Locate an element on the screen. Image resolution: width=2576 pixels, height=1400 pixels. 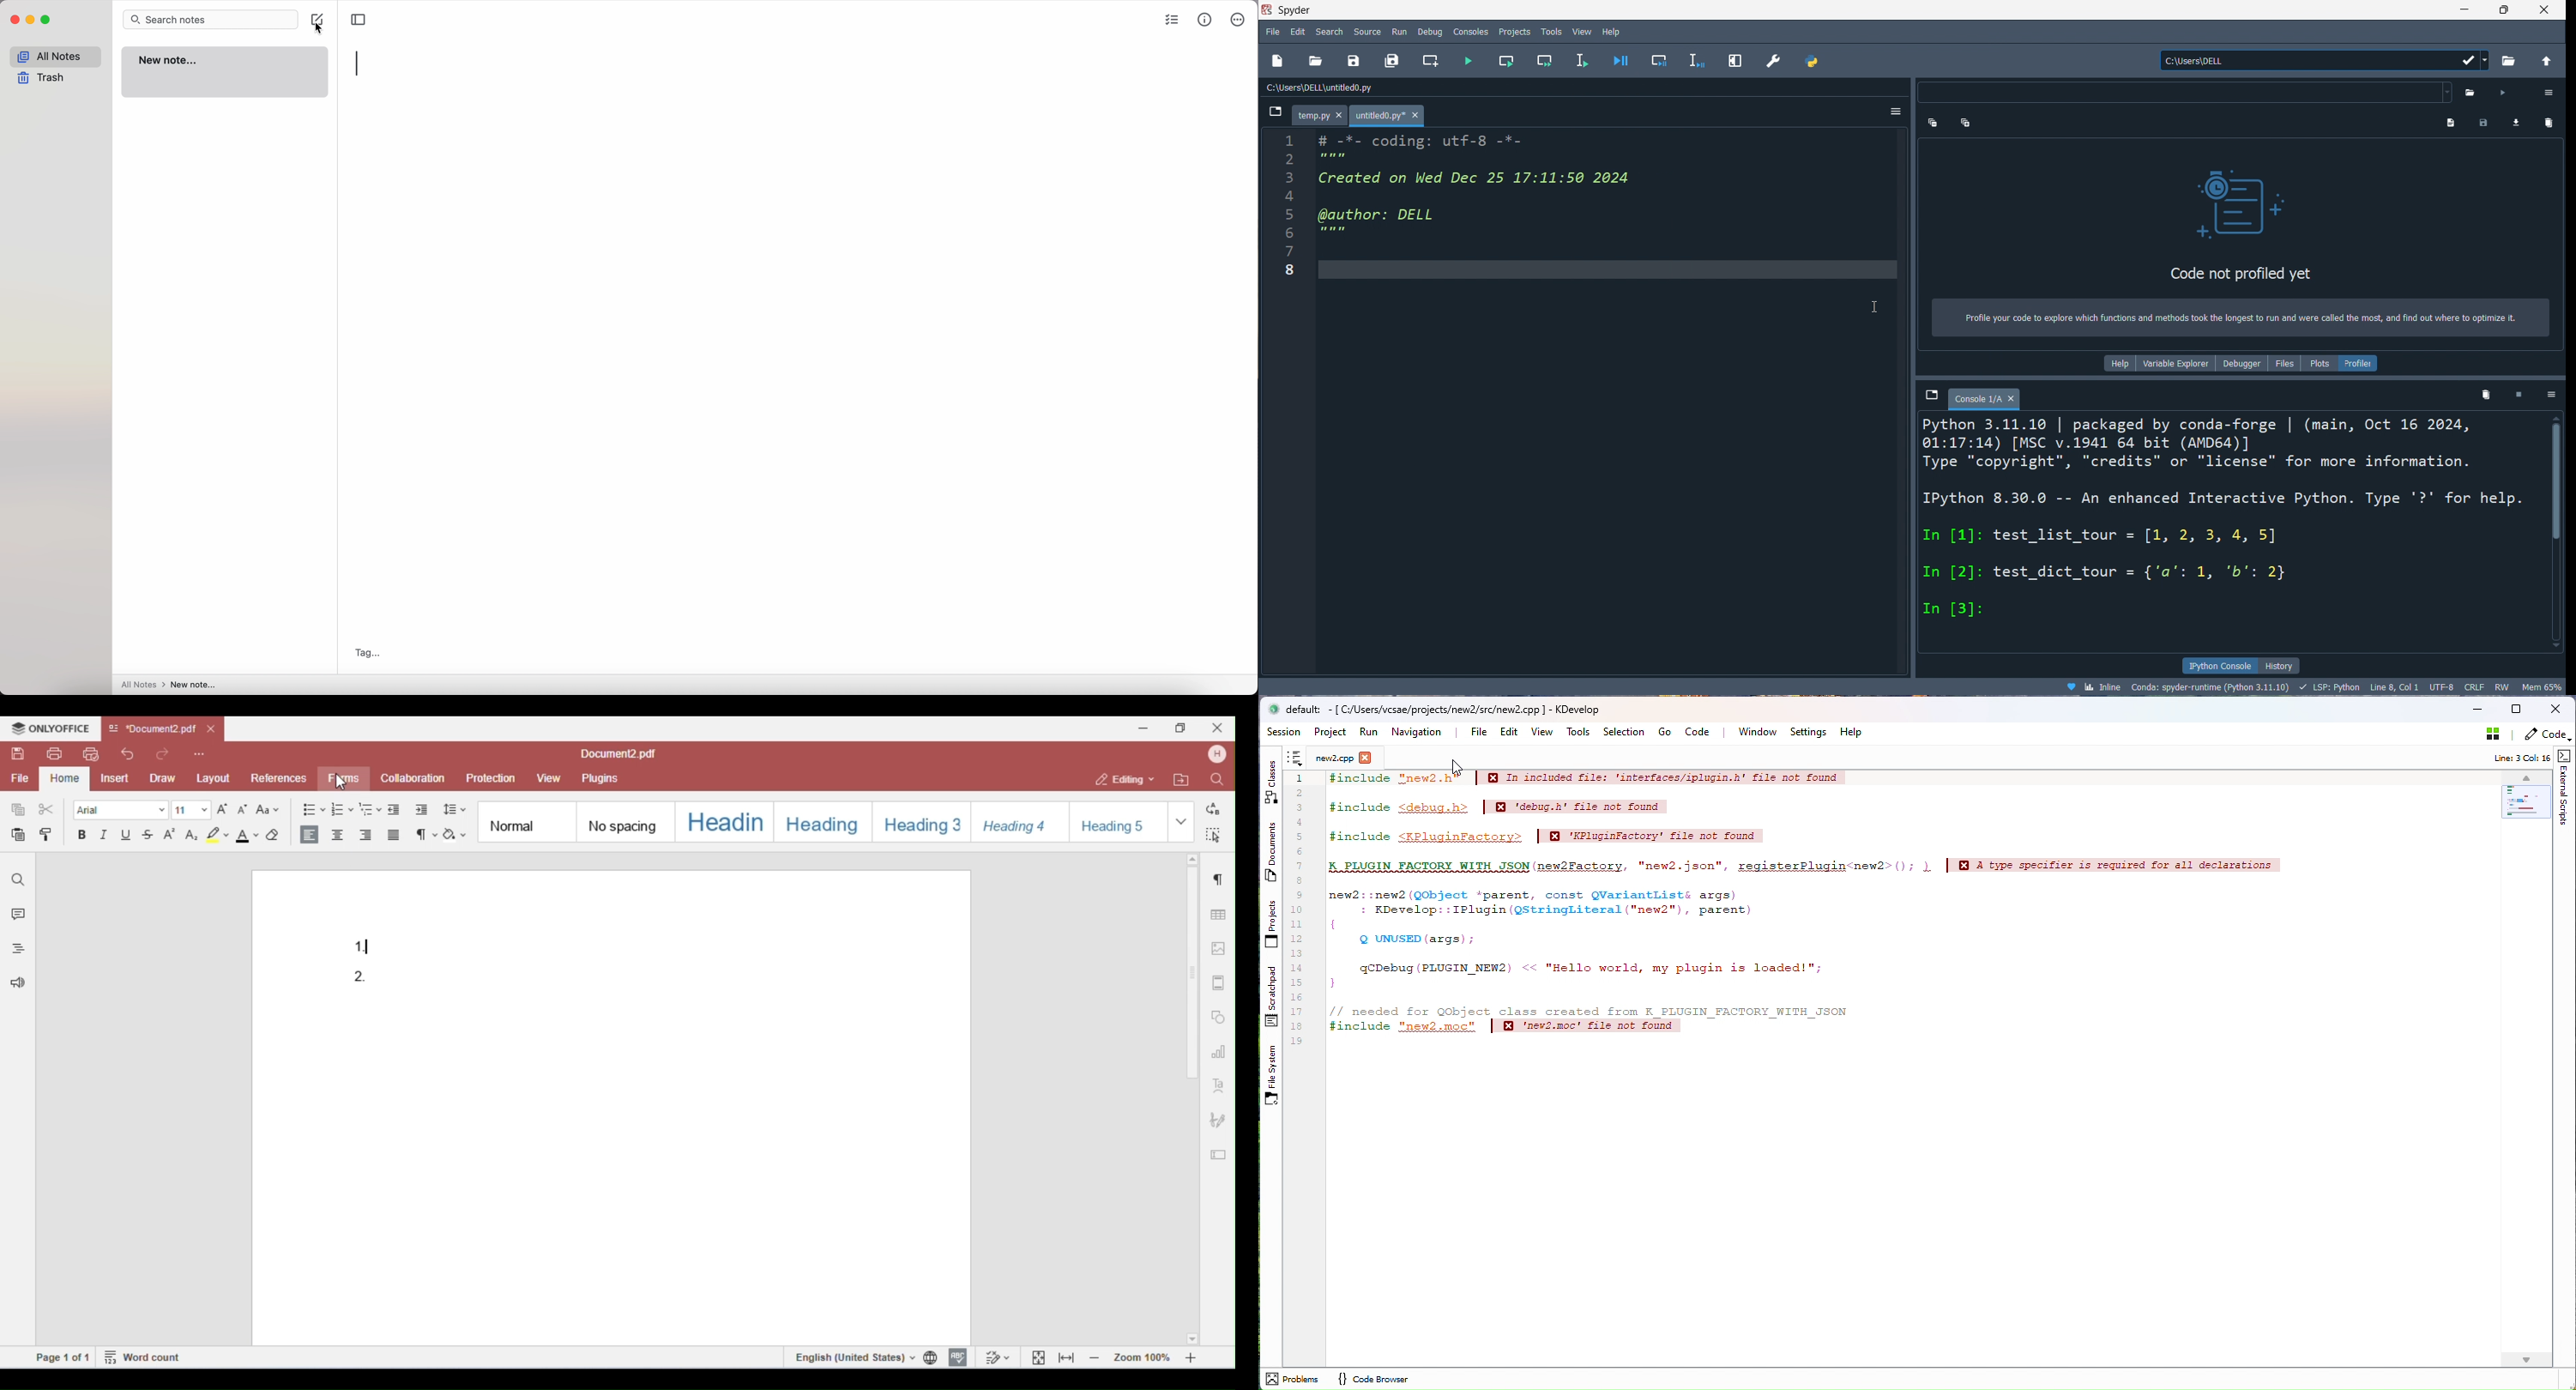
search is located at coordinates (1331, 31).